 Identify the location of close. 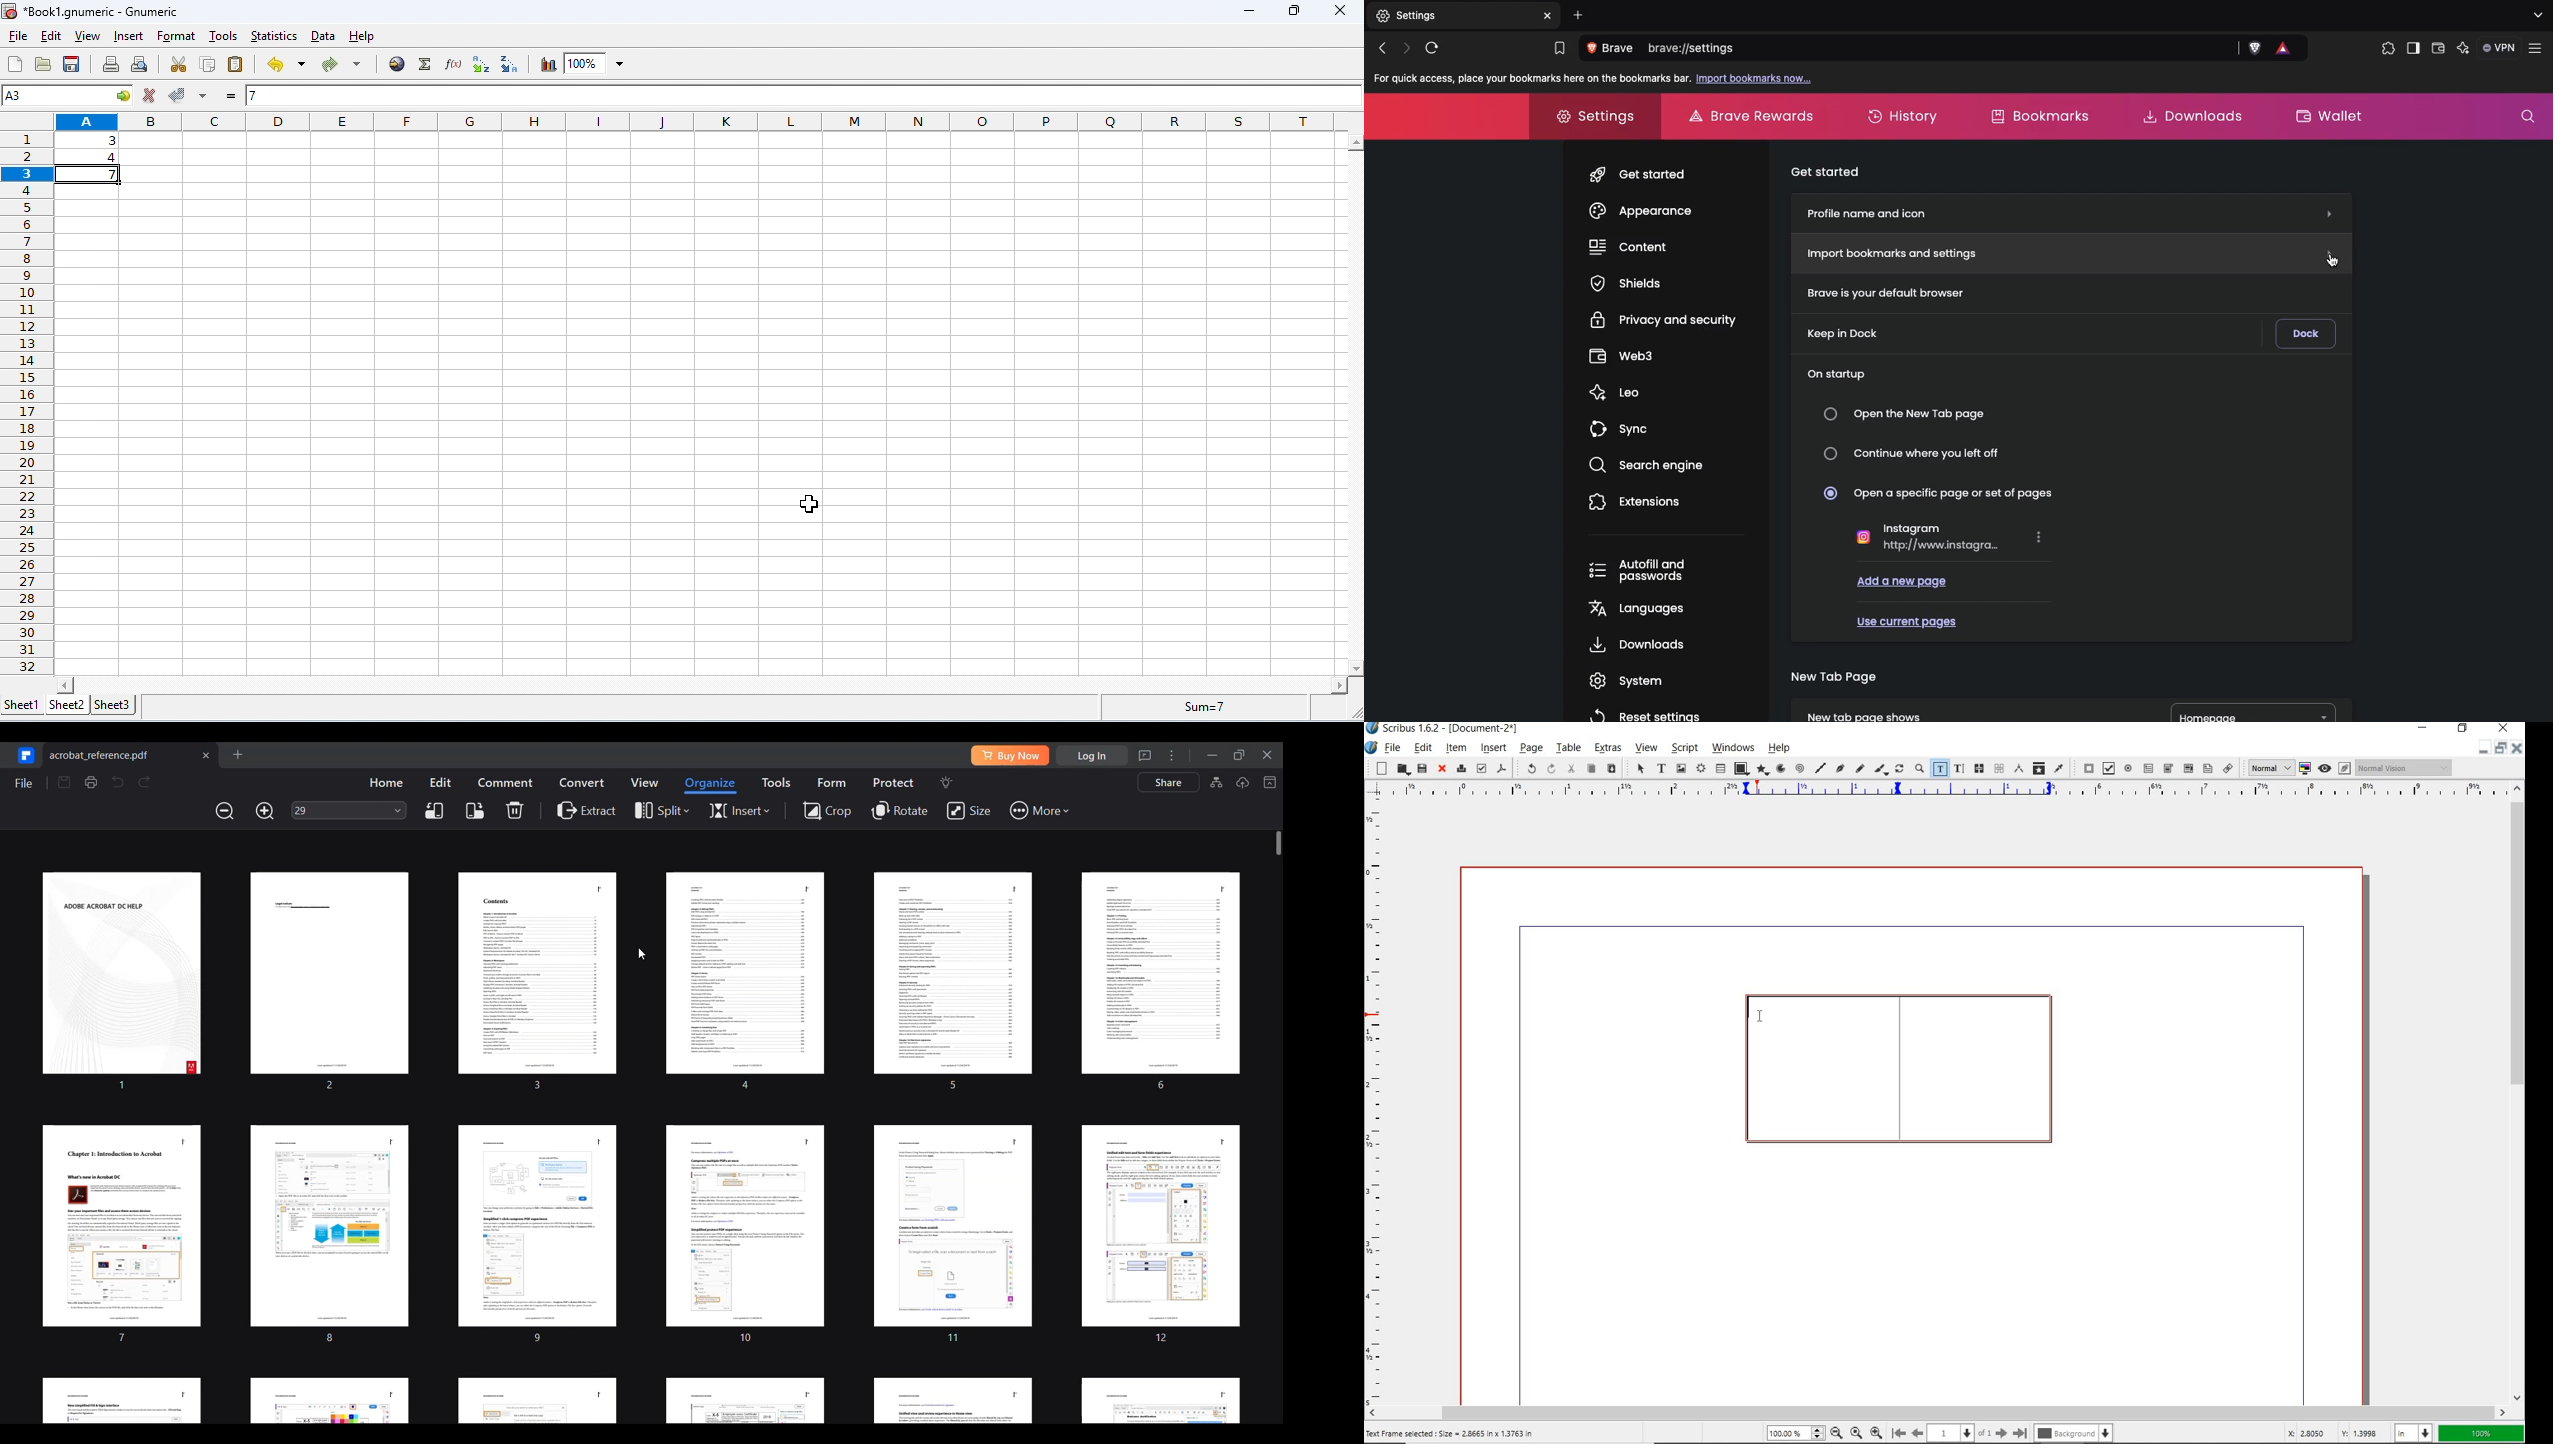
(1441, 769).